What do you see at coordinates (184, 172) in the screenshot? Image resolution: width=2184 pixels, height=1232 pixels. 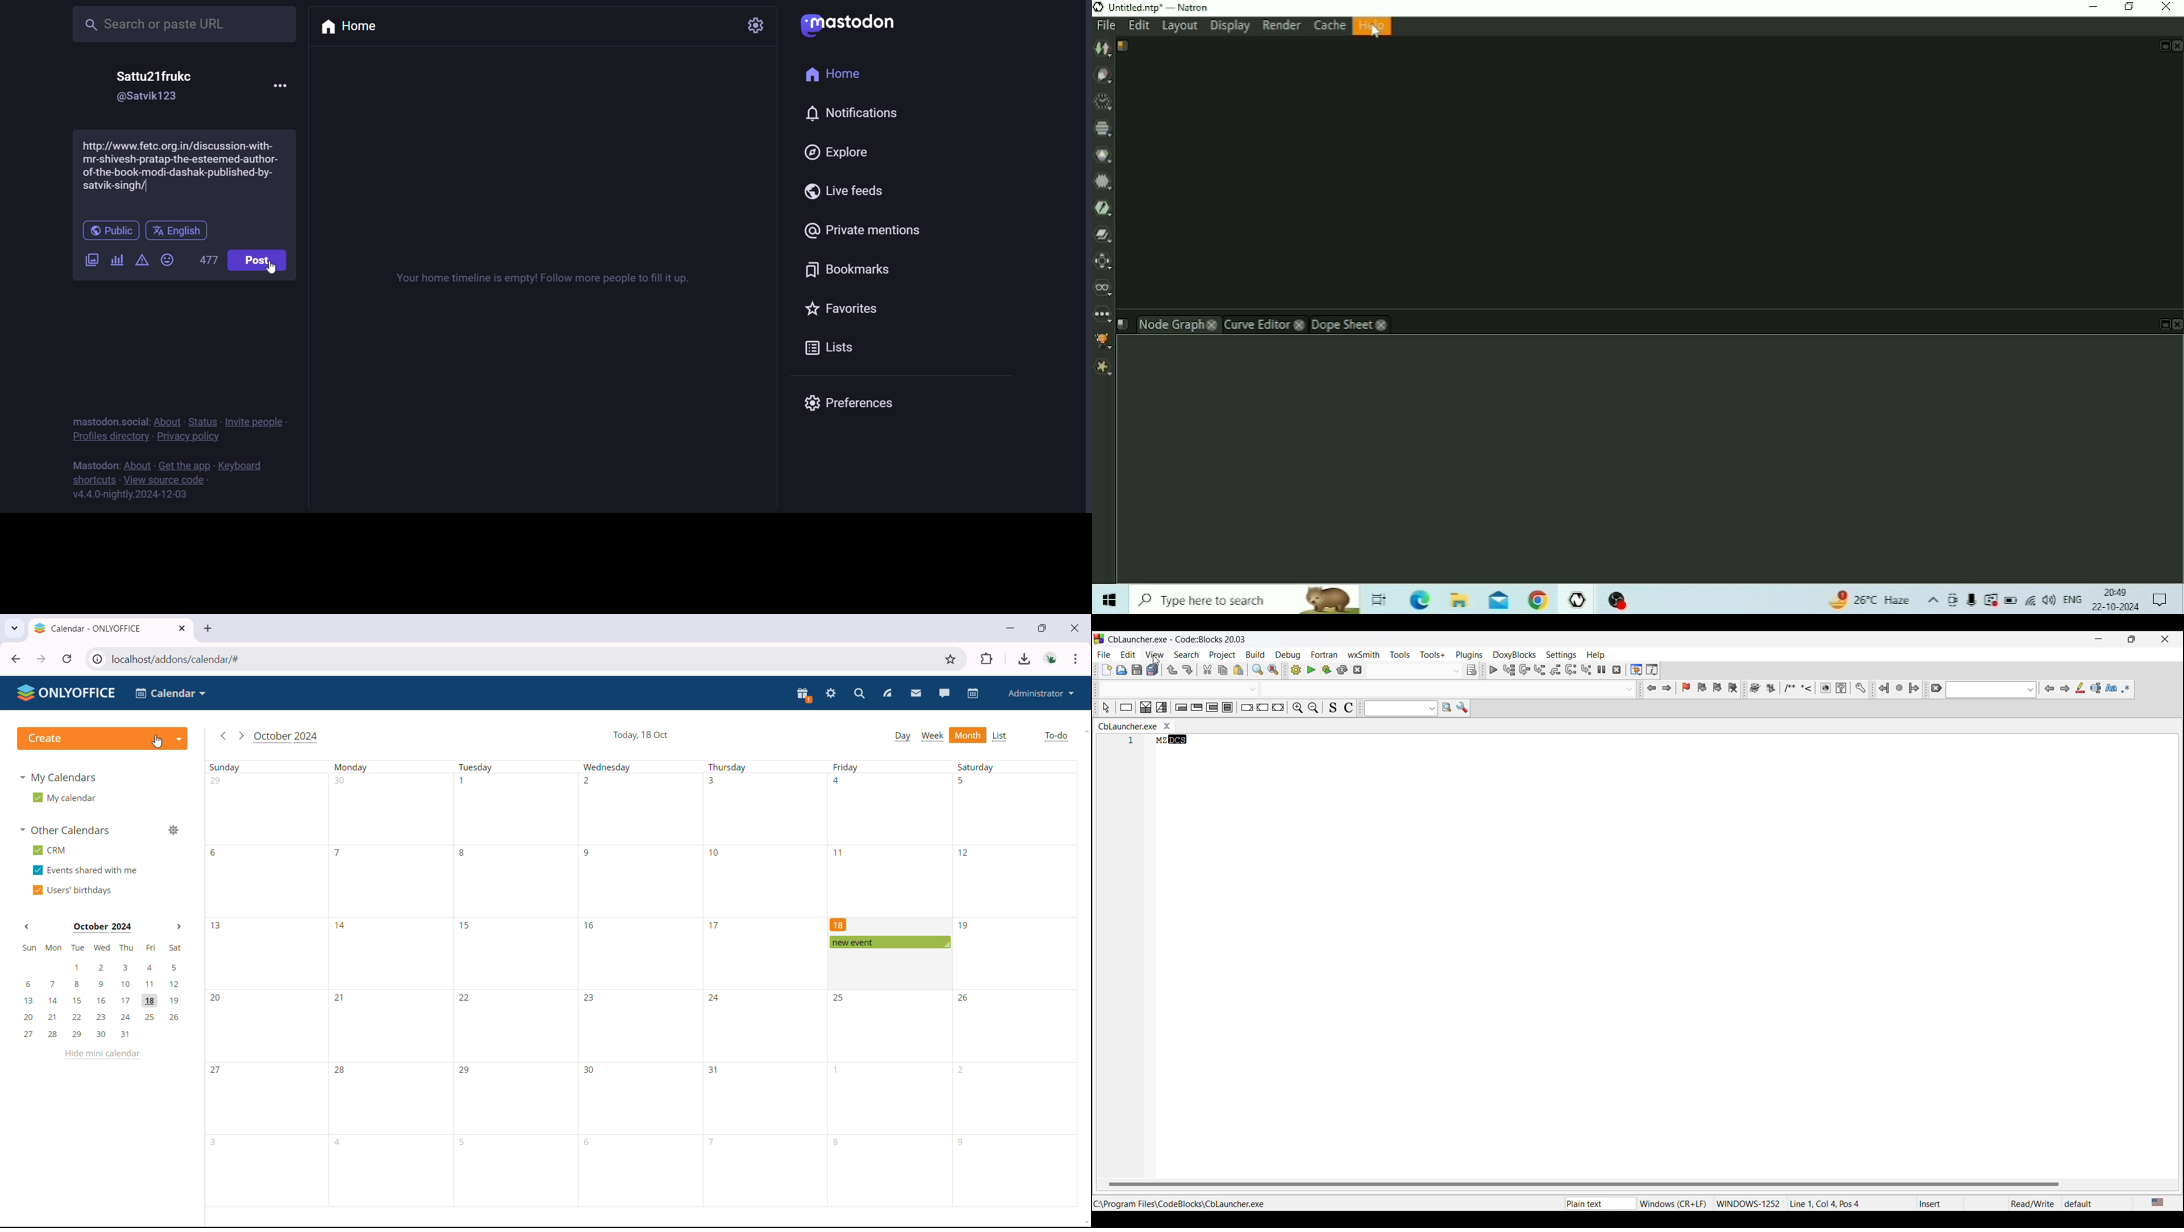 I see `my article link` at bounding box center [184, 172].